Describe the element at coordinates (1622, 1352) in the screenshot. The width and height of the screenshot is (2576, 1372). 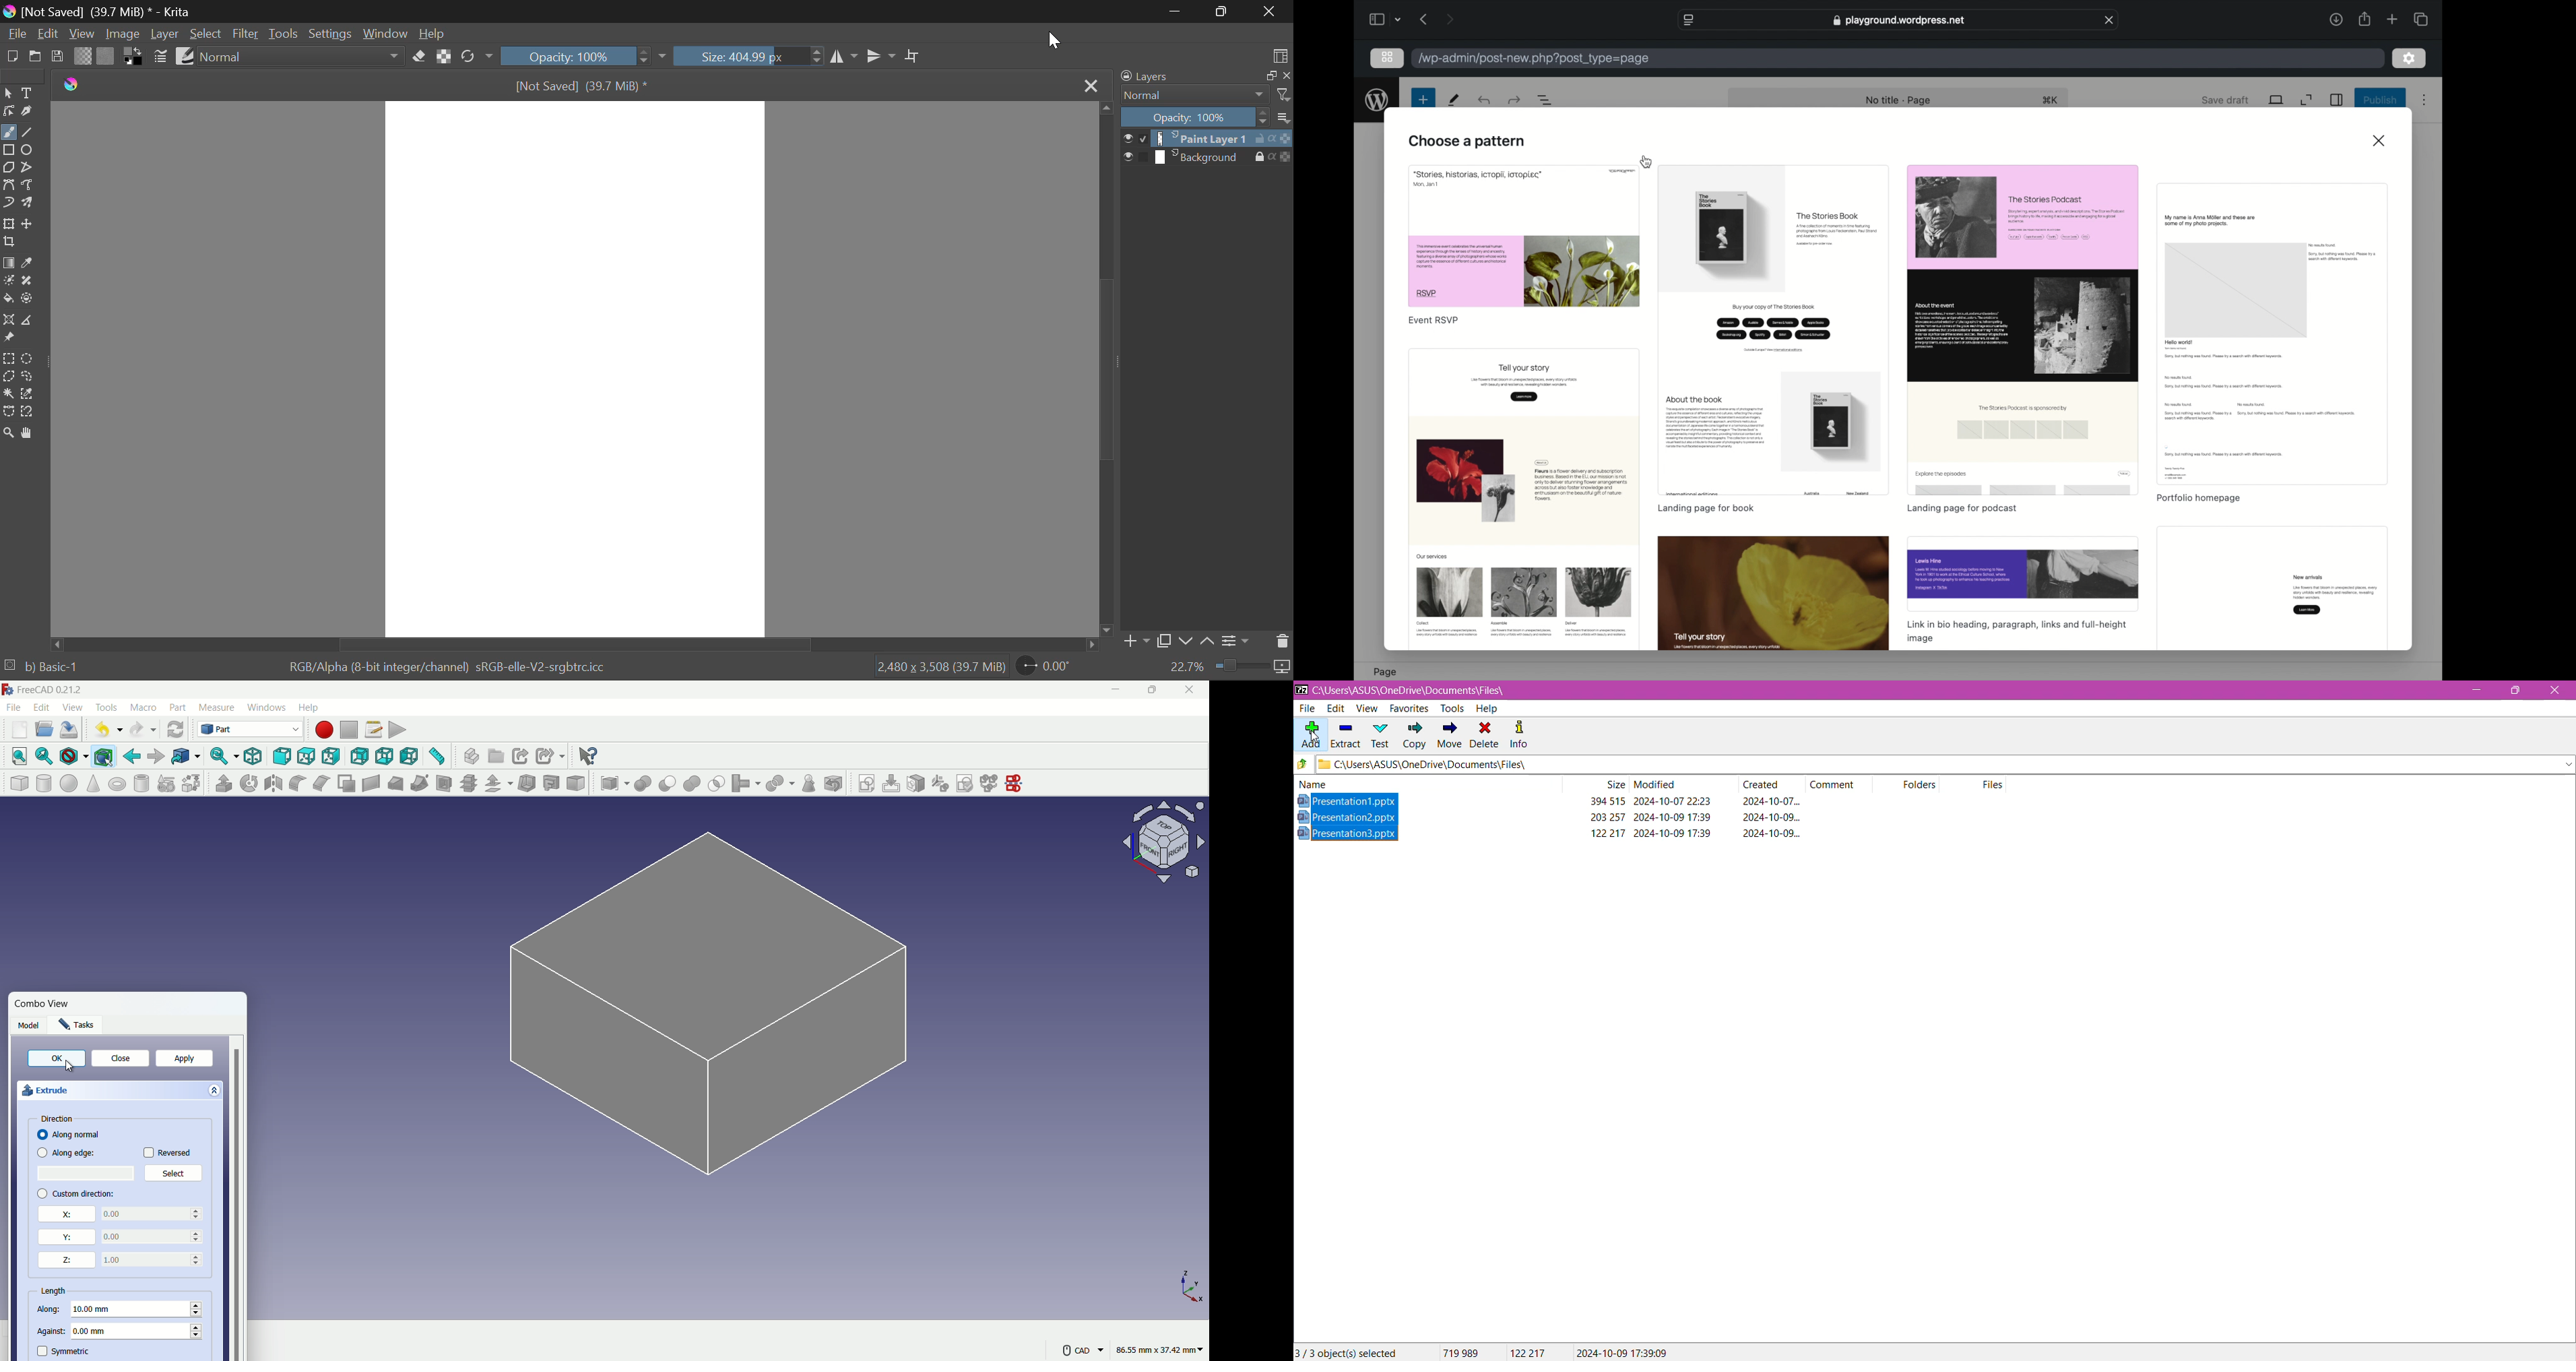
I see `2024-10-07 17:39:09` at that location.